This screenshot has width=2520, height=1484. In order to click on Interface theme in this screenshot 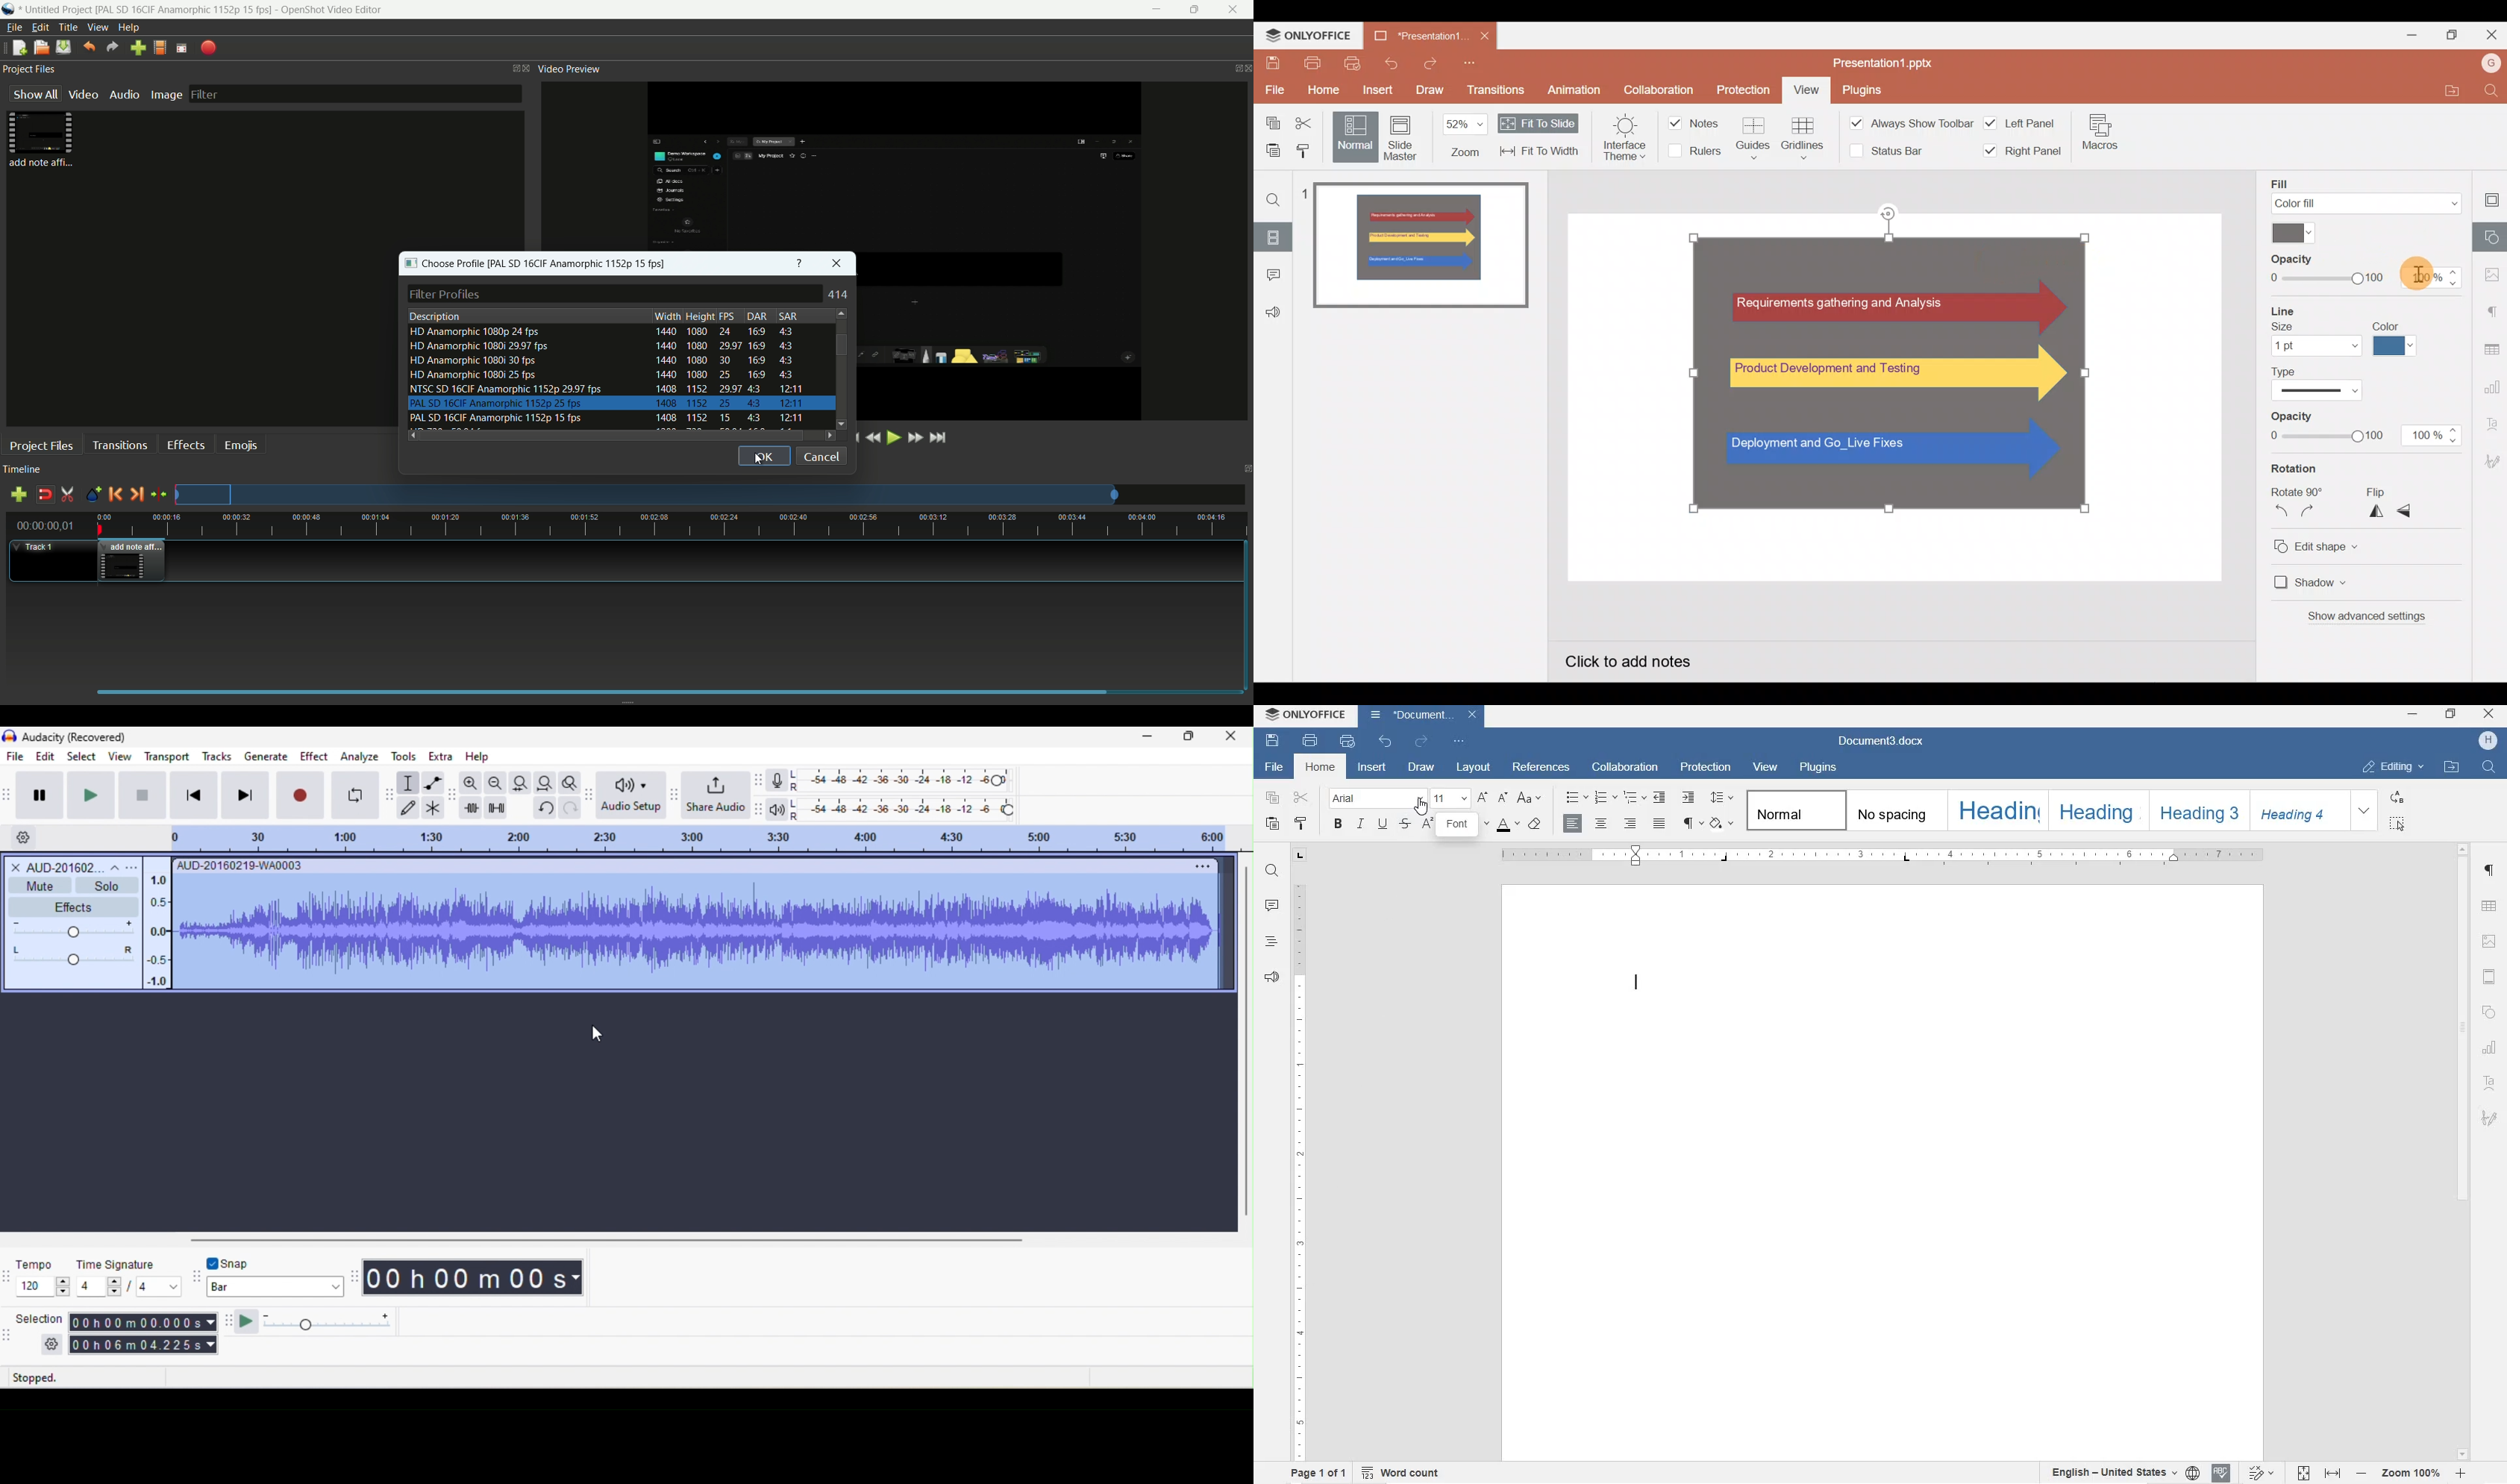, I will do `click(1619, 140)`.